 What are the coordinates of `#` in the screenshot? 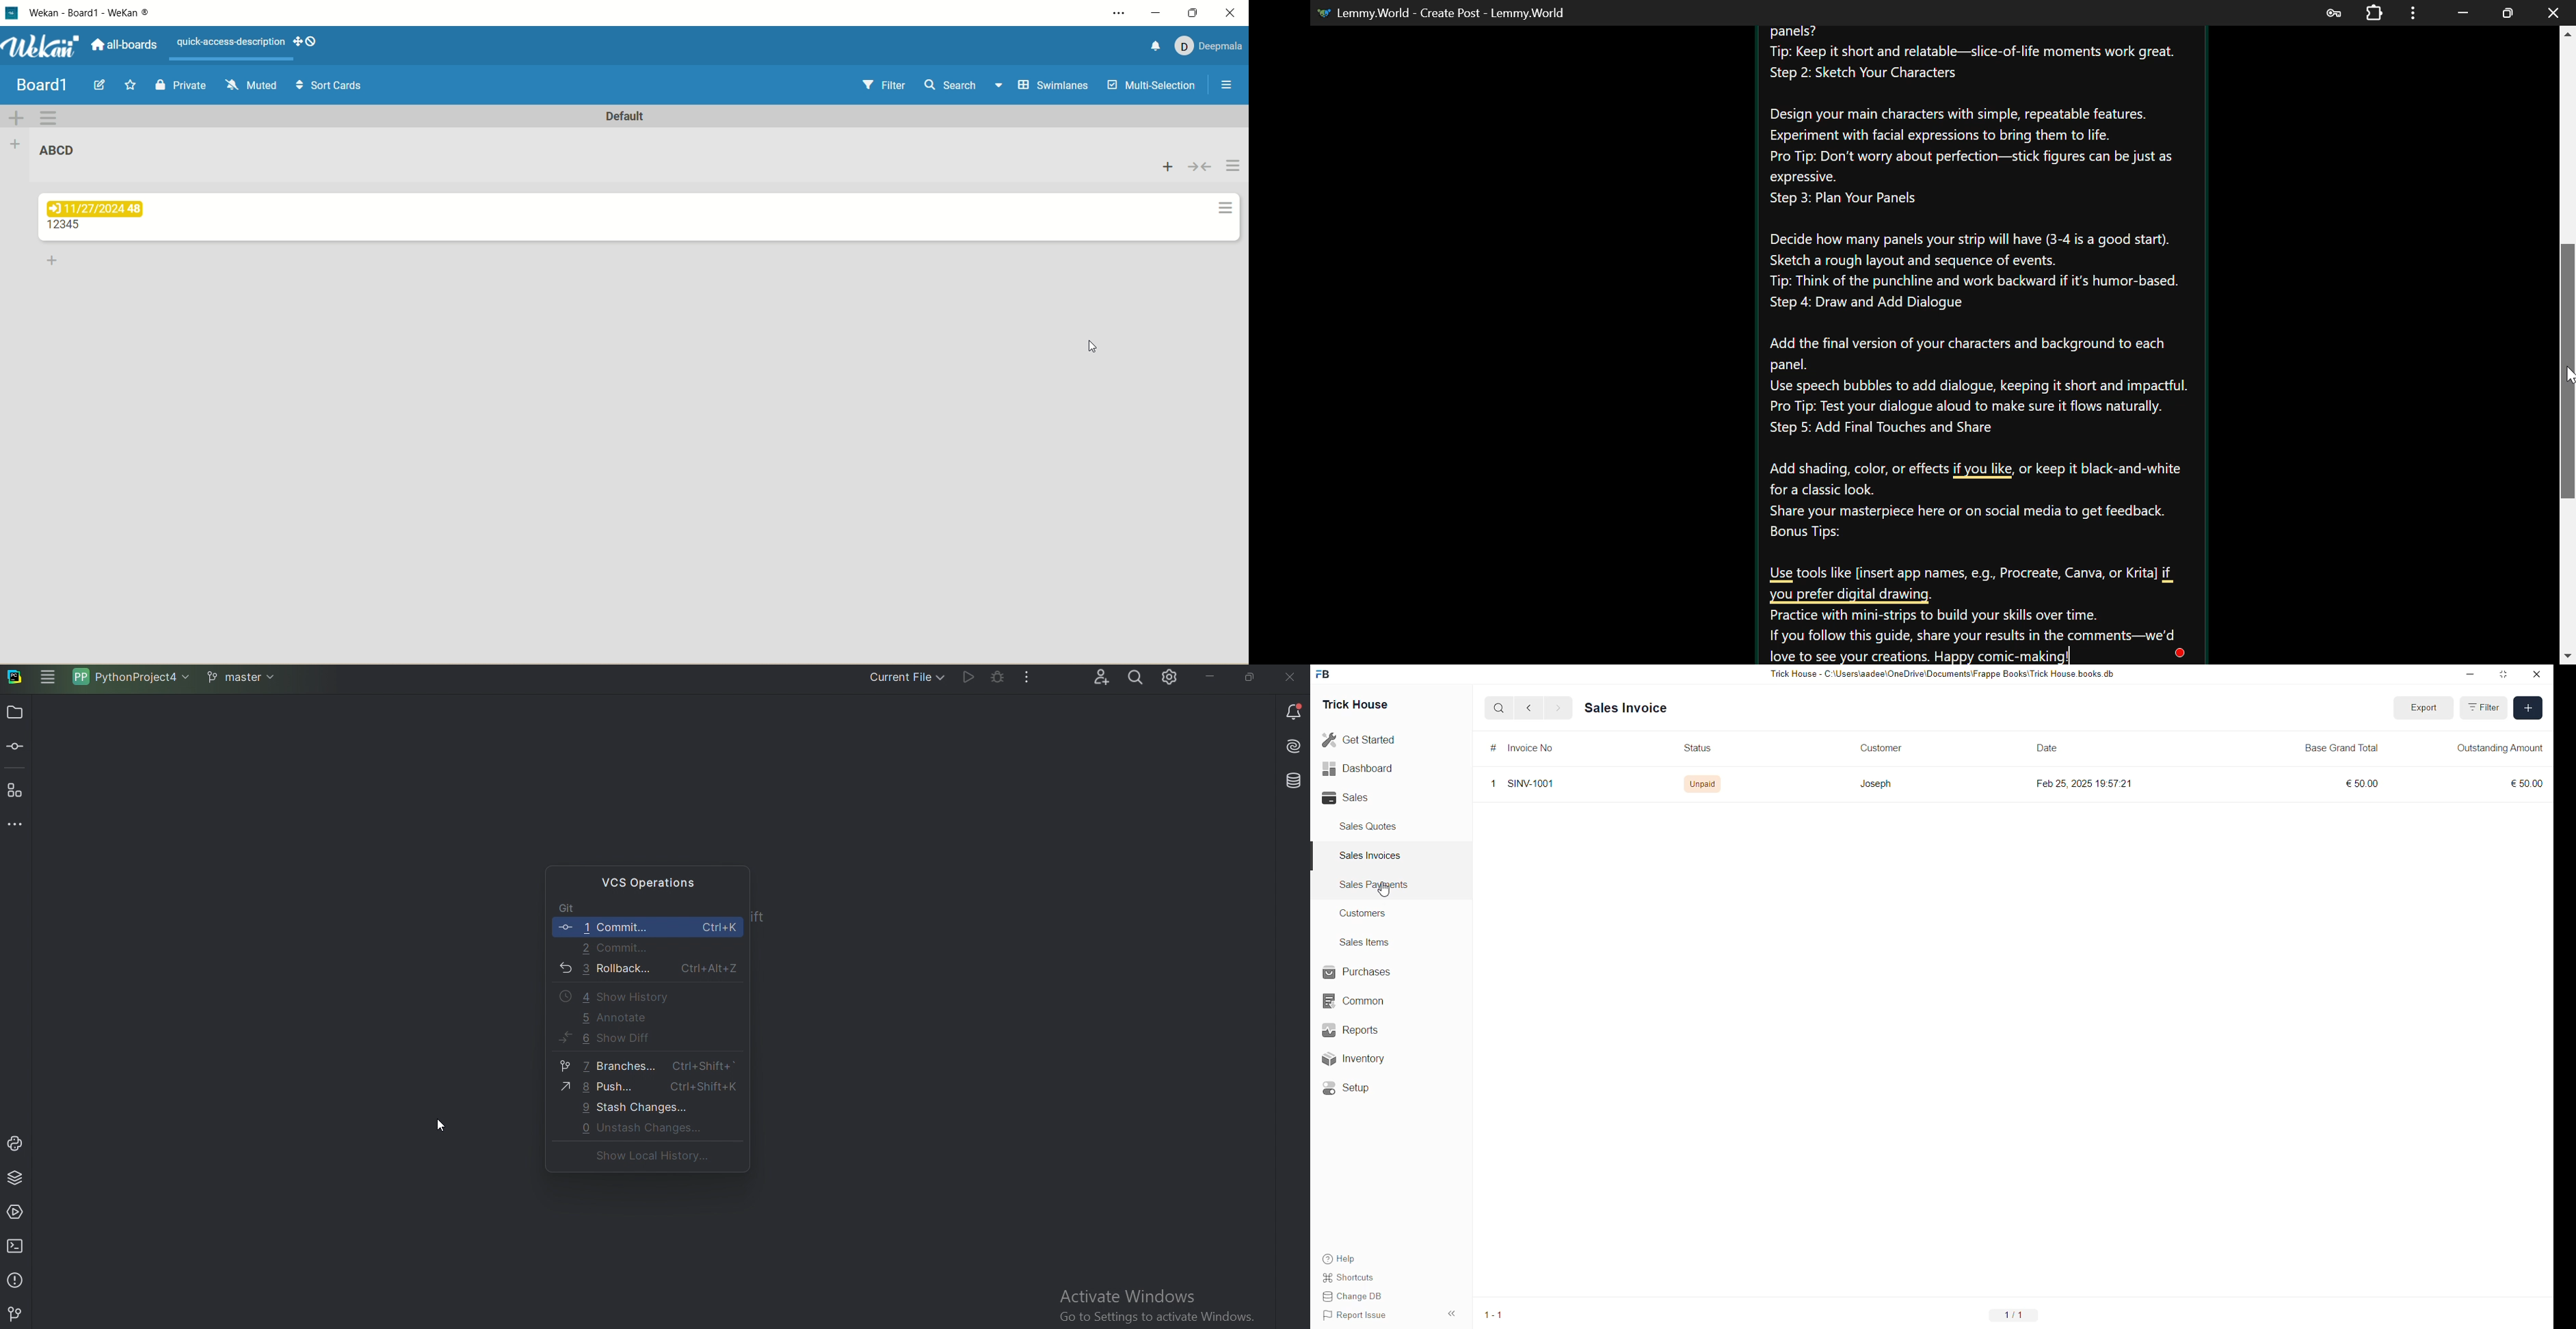 It's located at (1493, 747).